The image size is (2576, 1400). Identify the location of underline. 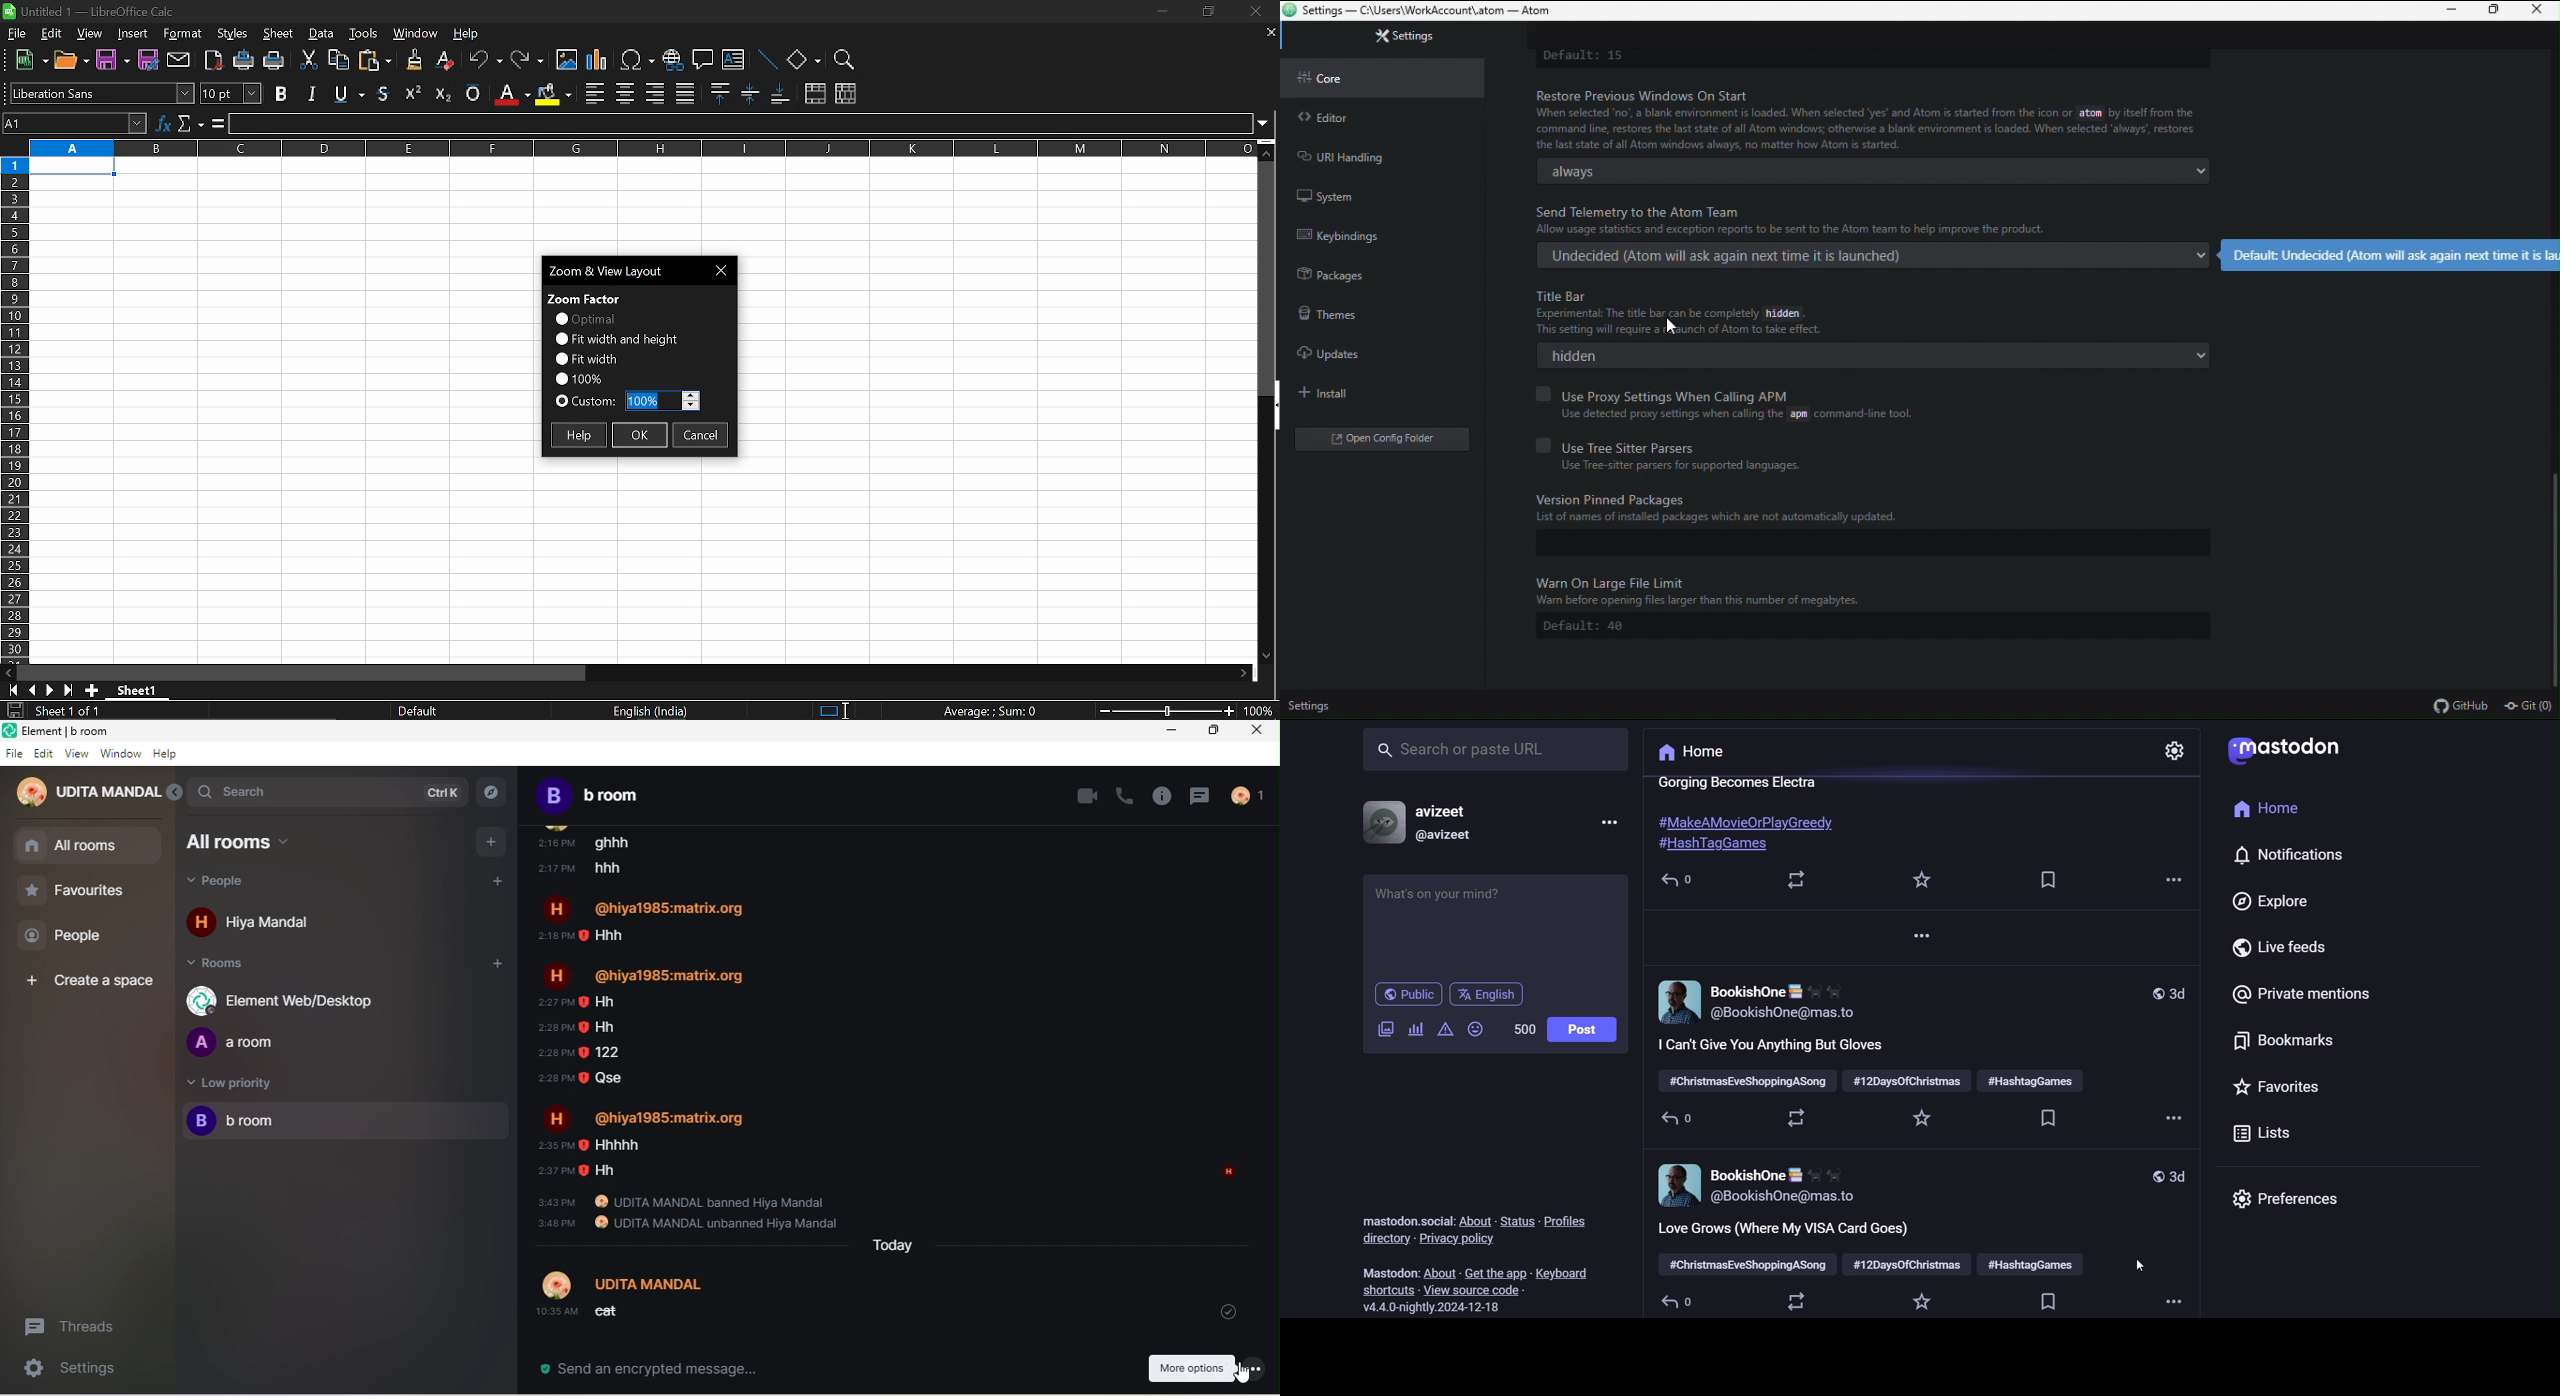
(385, 93).